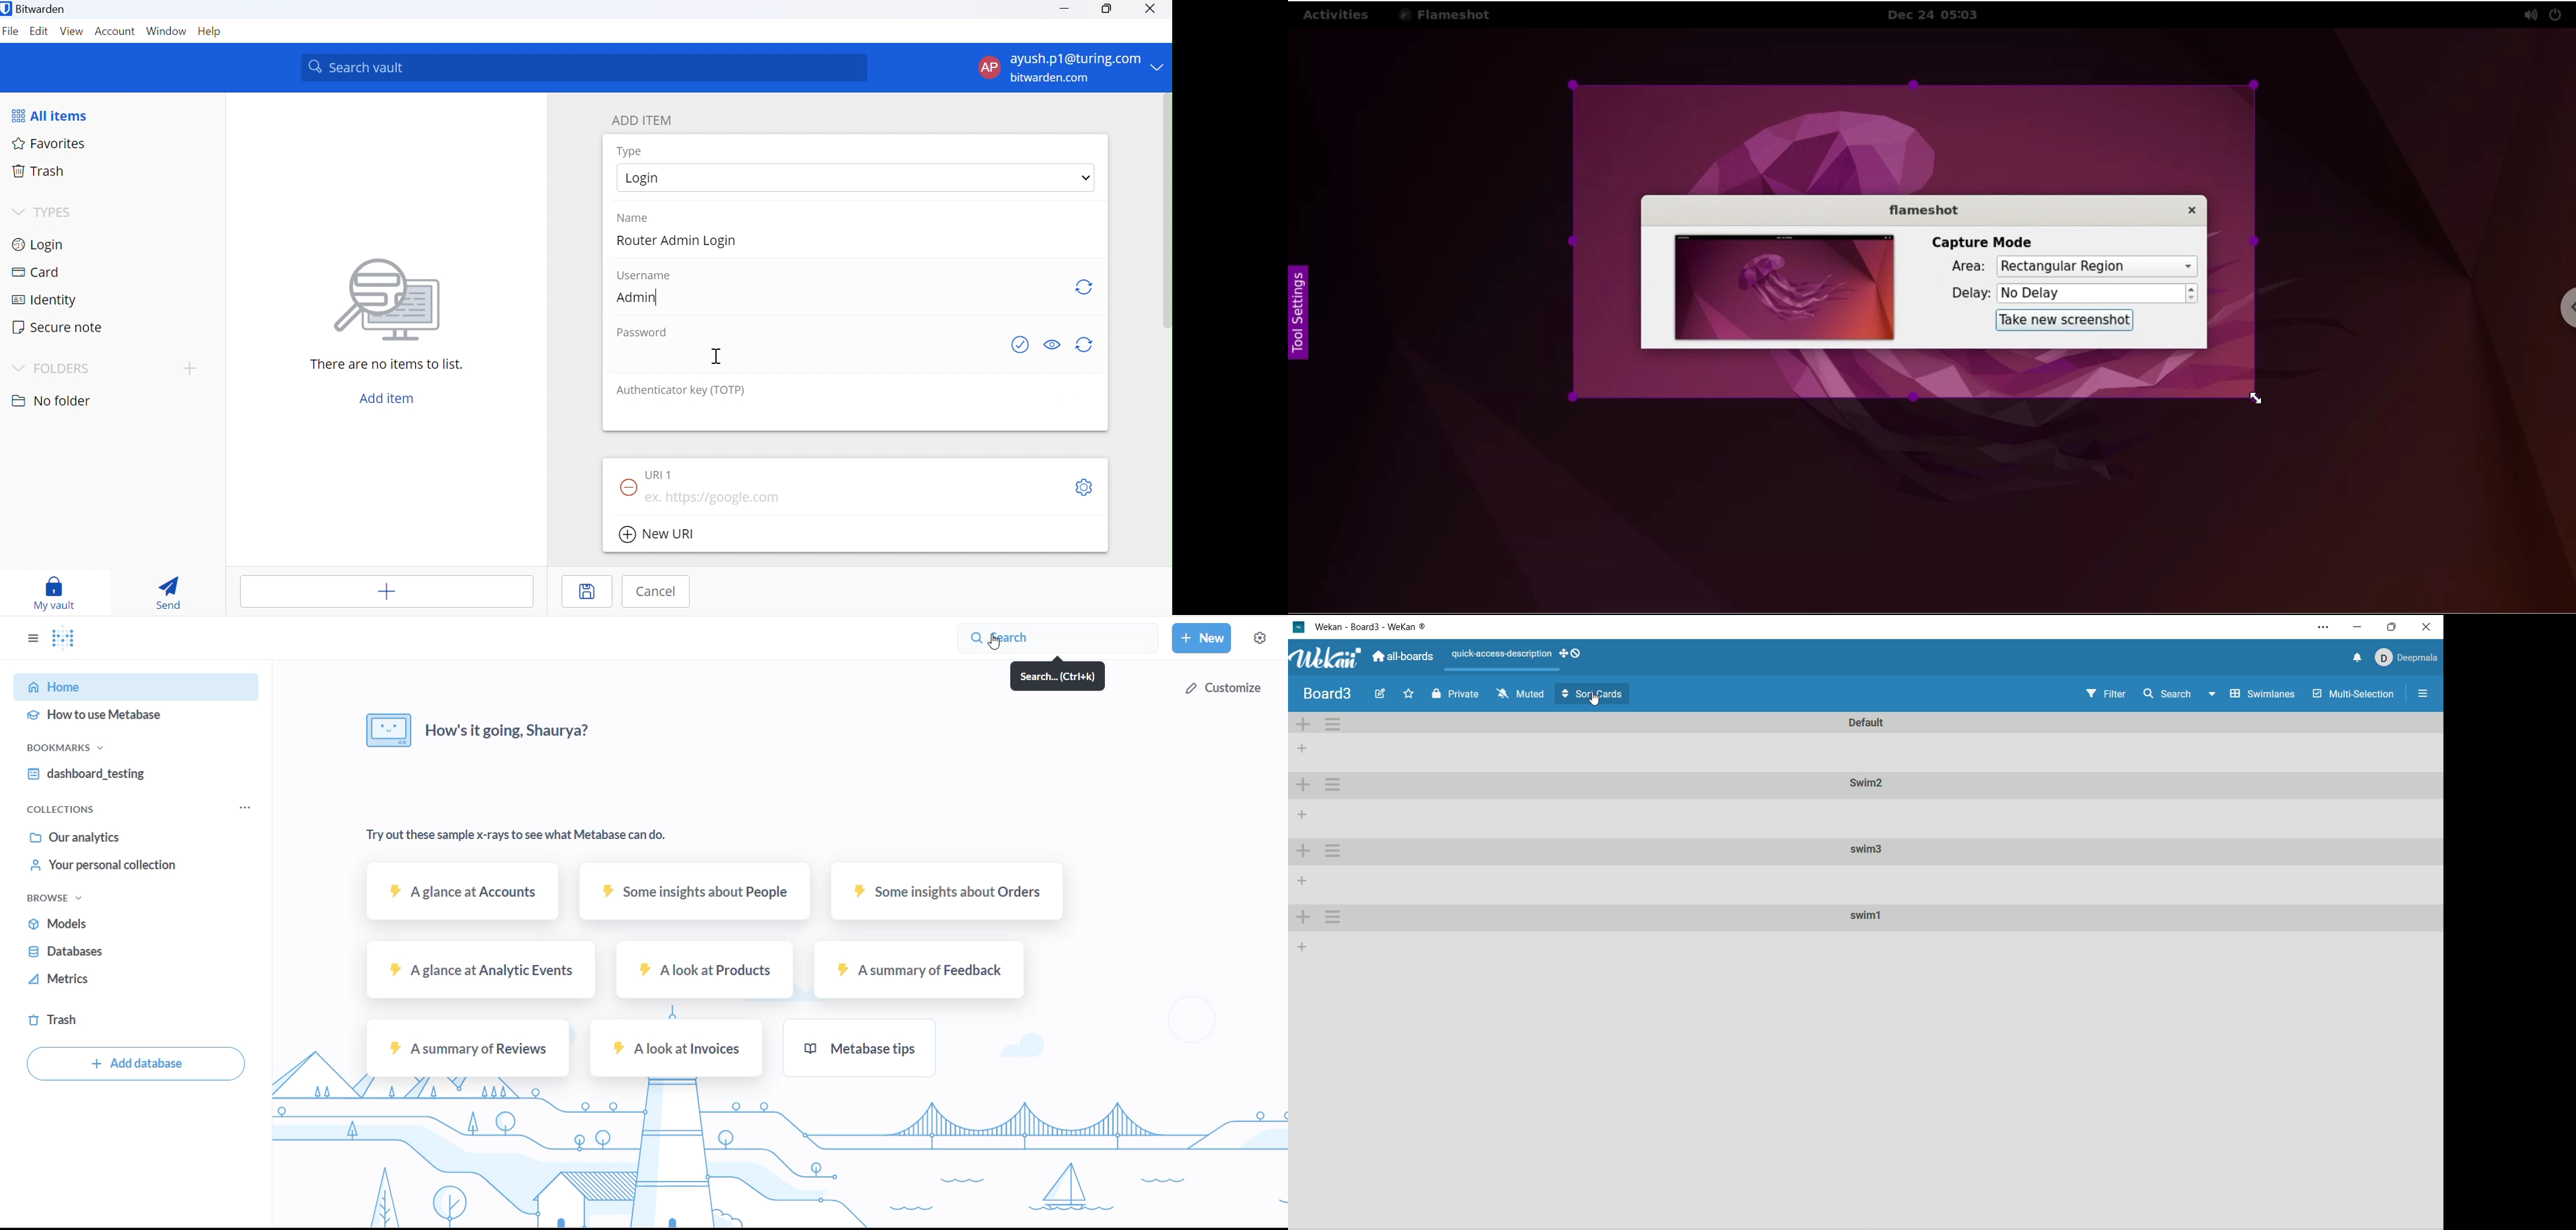 The image size is (2576, 1232). I want to click on Cursor, so click(719, 358).